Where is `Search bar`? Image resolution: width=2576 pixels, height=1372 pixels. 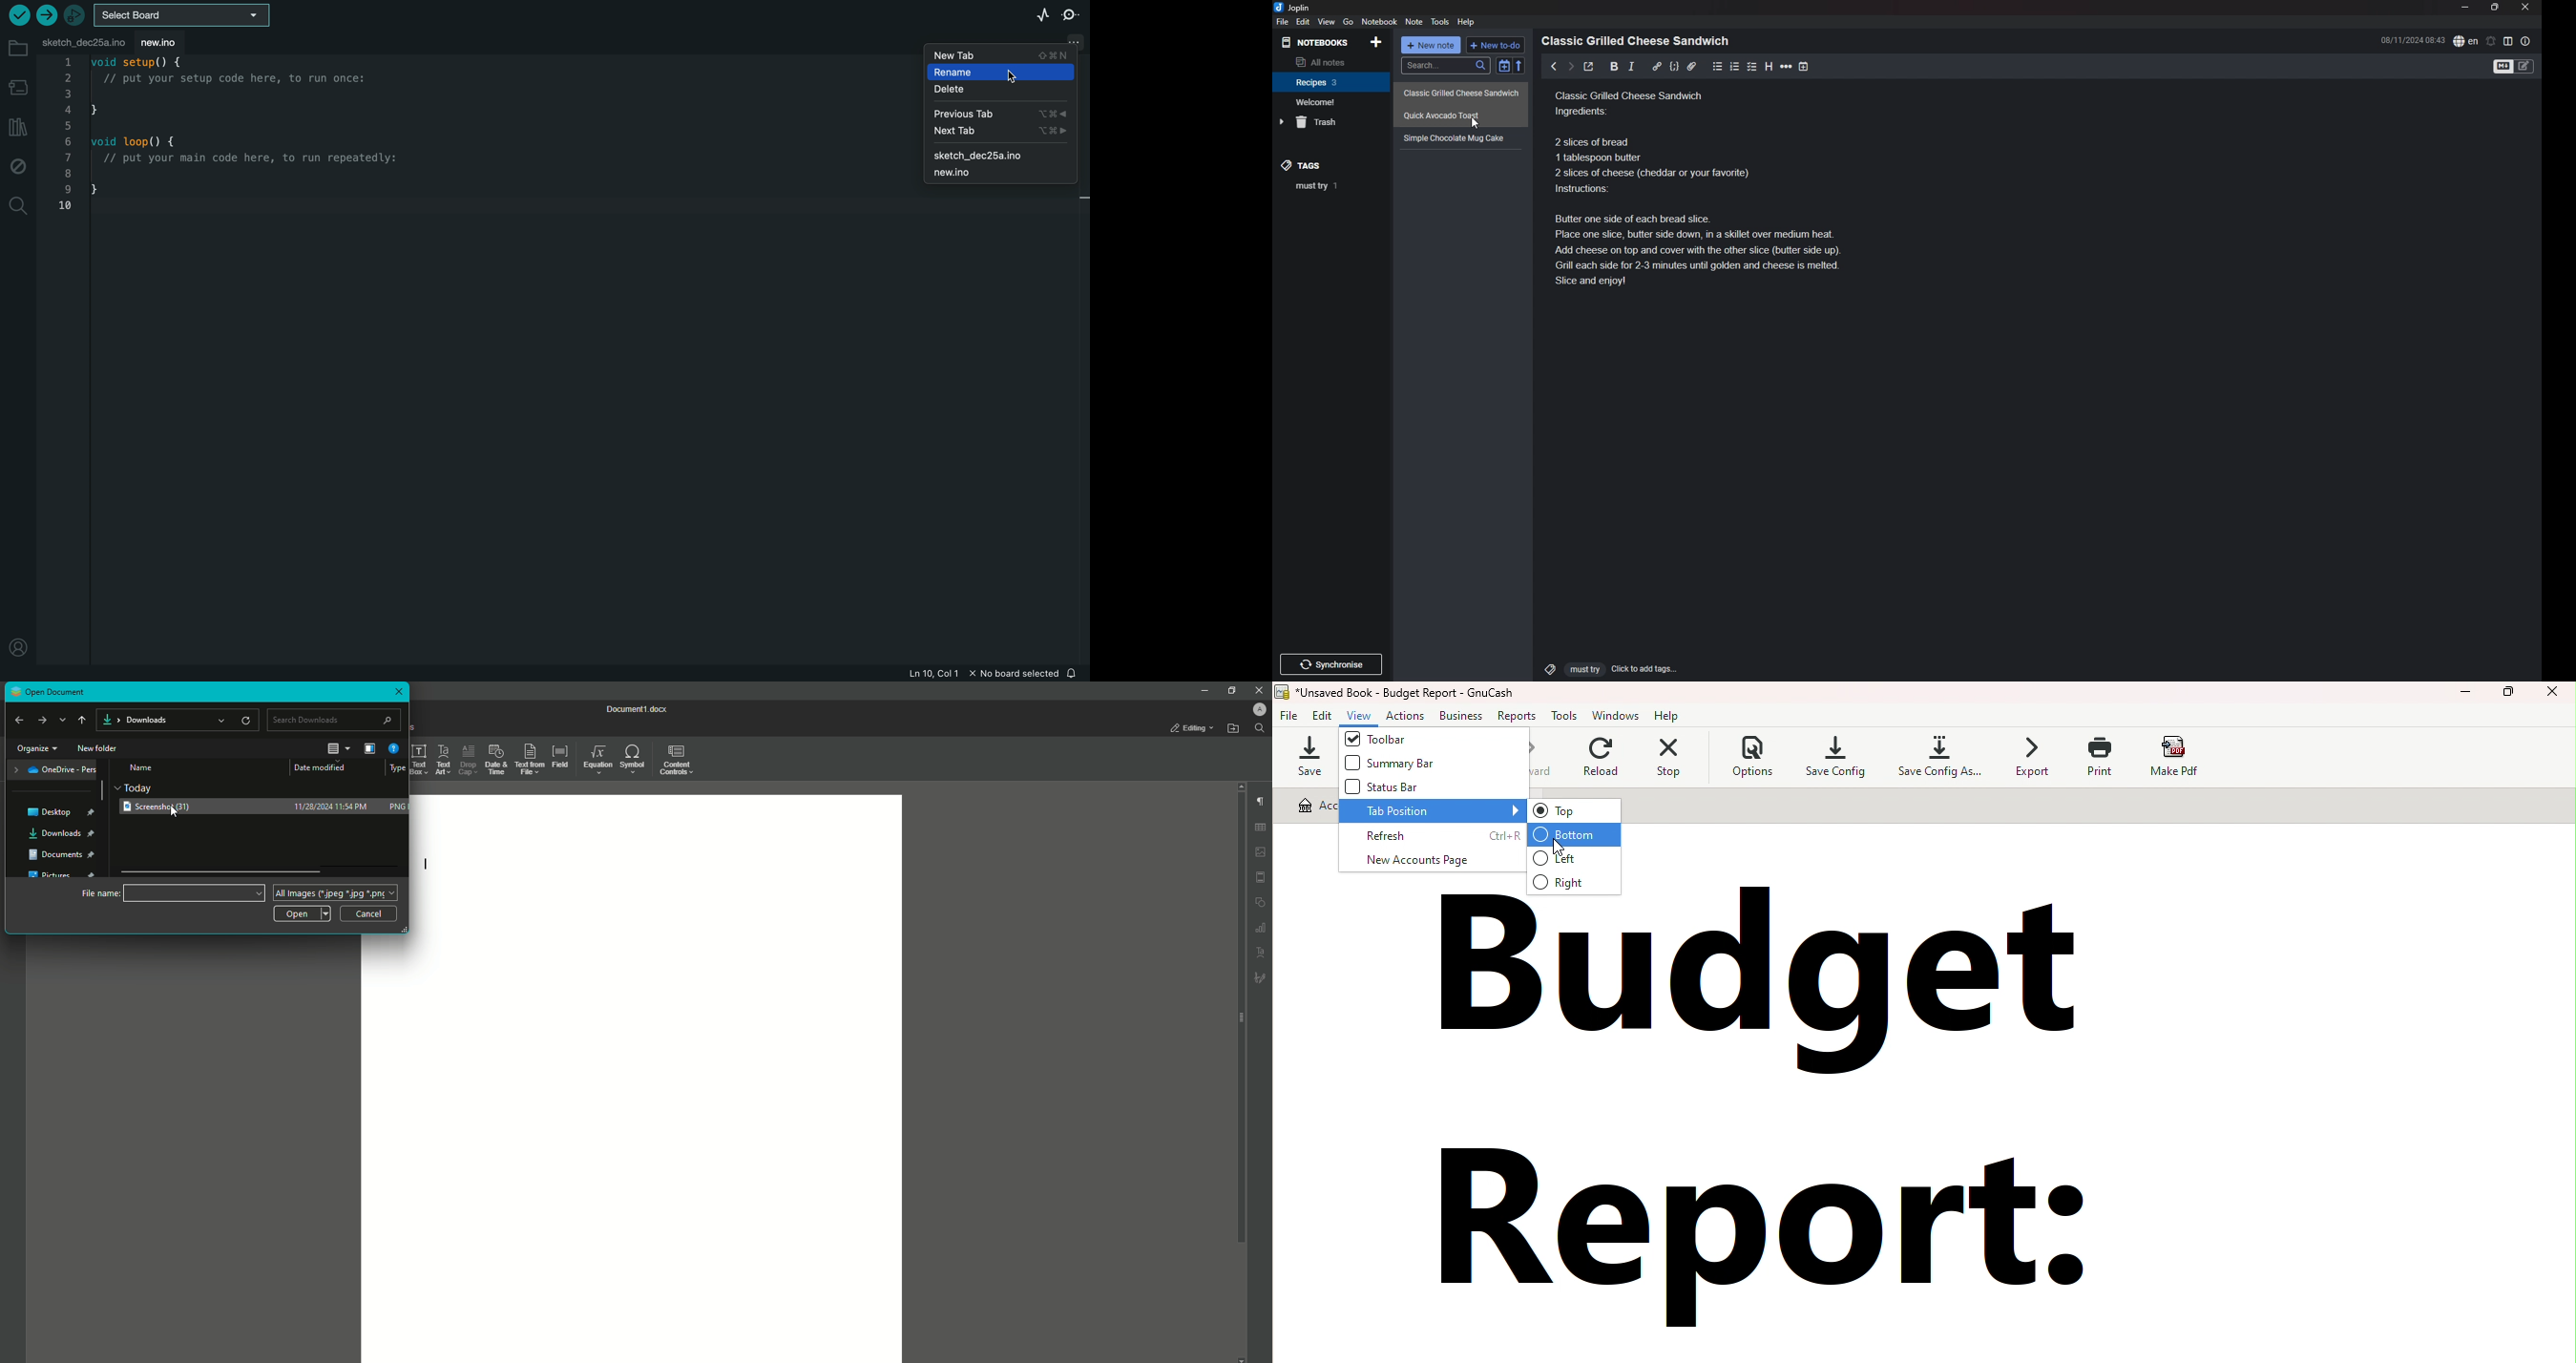
Search bar is located at coordinates (335, 719).